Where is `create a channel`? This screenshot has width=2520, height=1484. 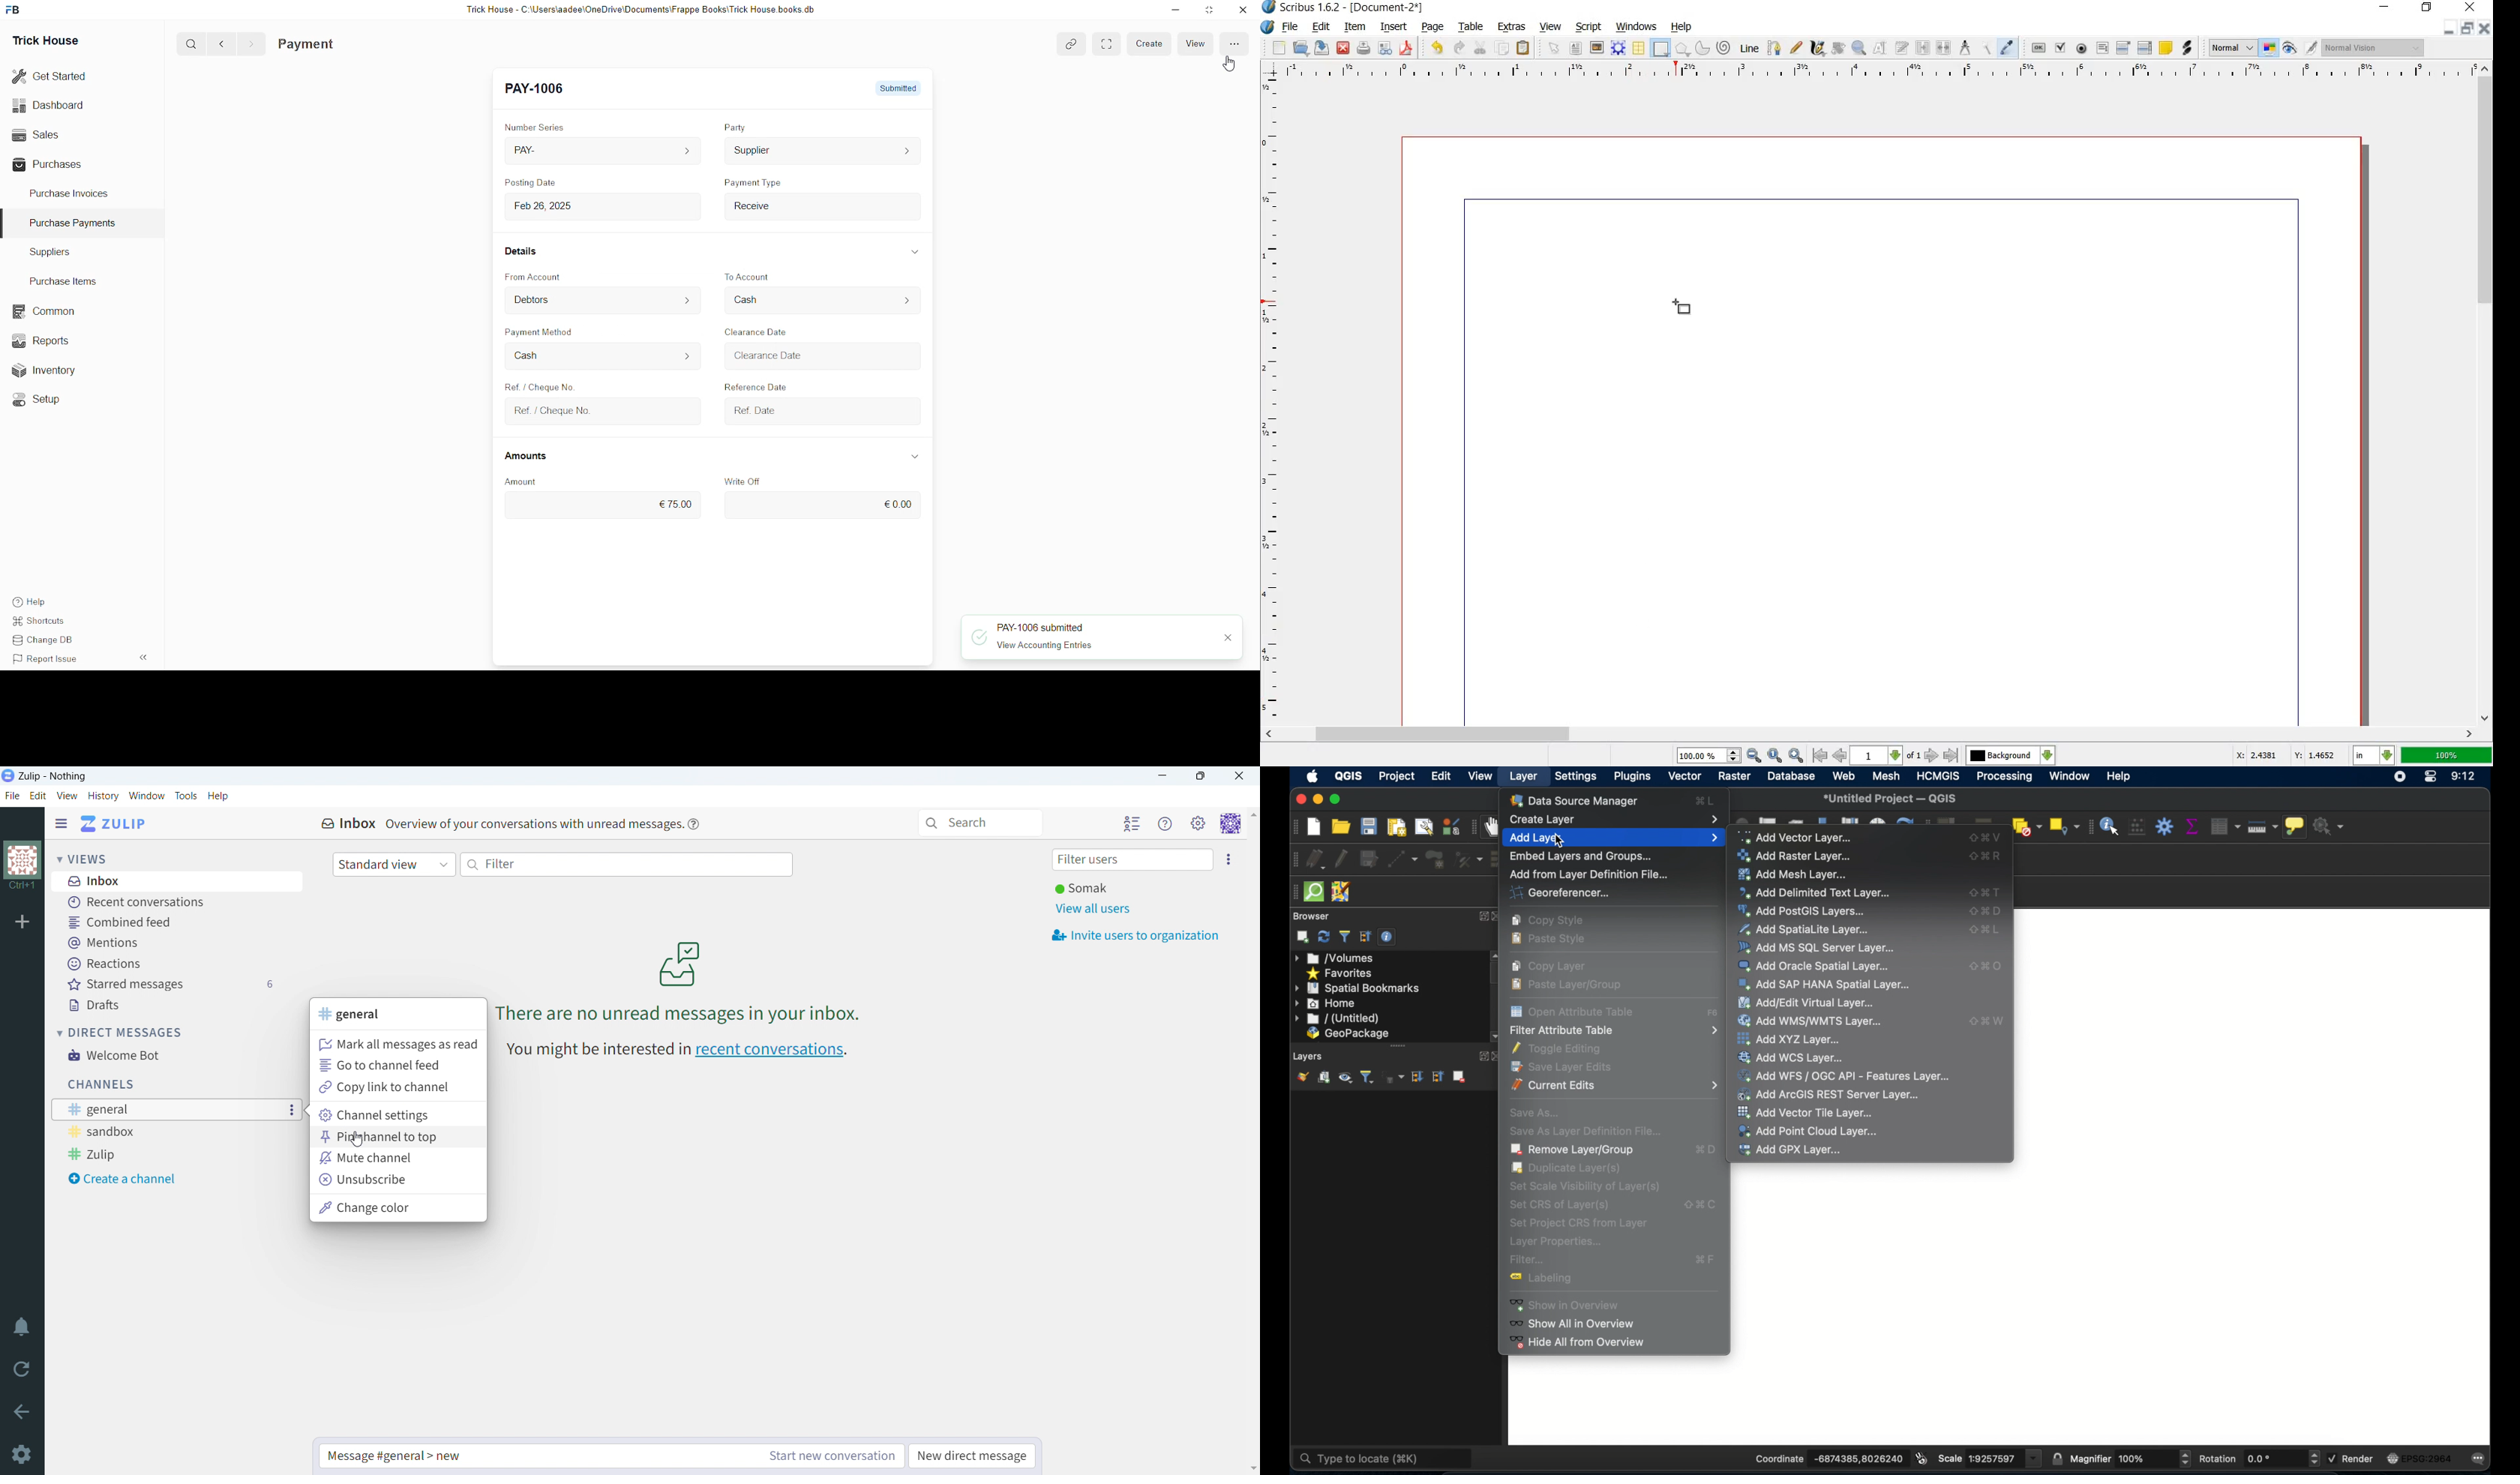
create a channel is located at coordinates (156, 1179).